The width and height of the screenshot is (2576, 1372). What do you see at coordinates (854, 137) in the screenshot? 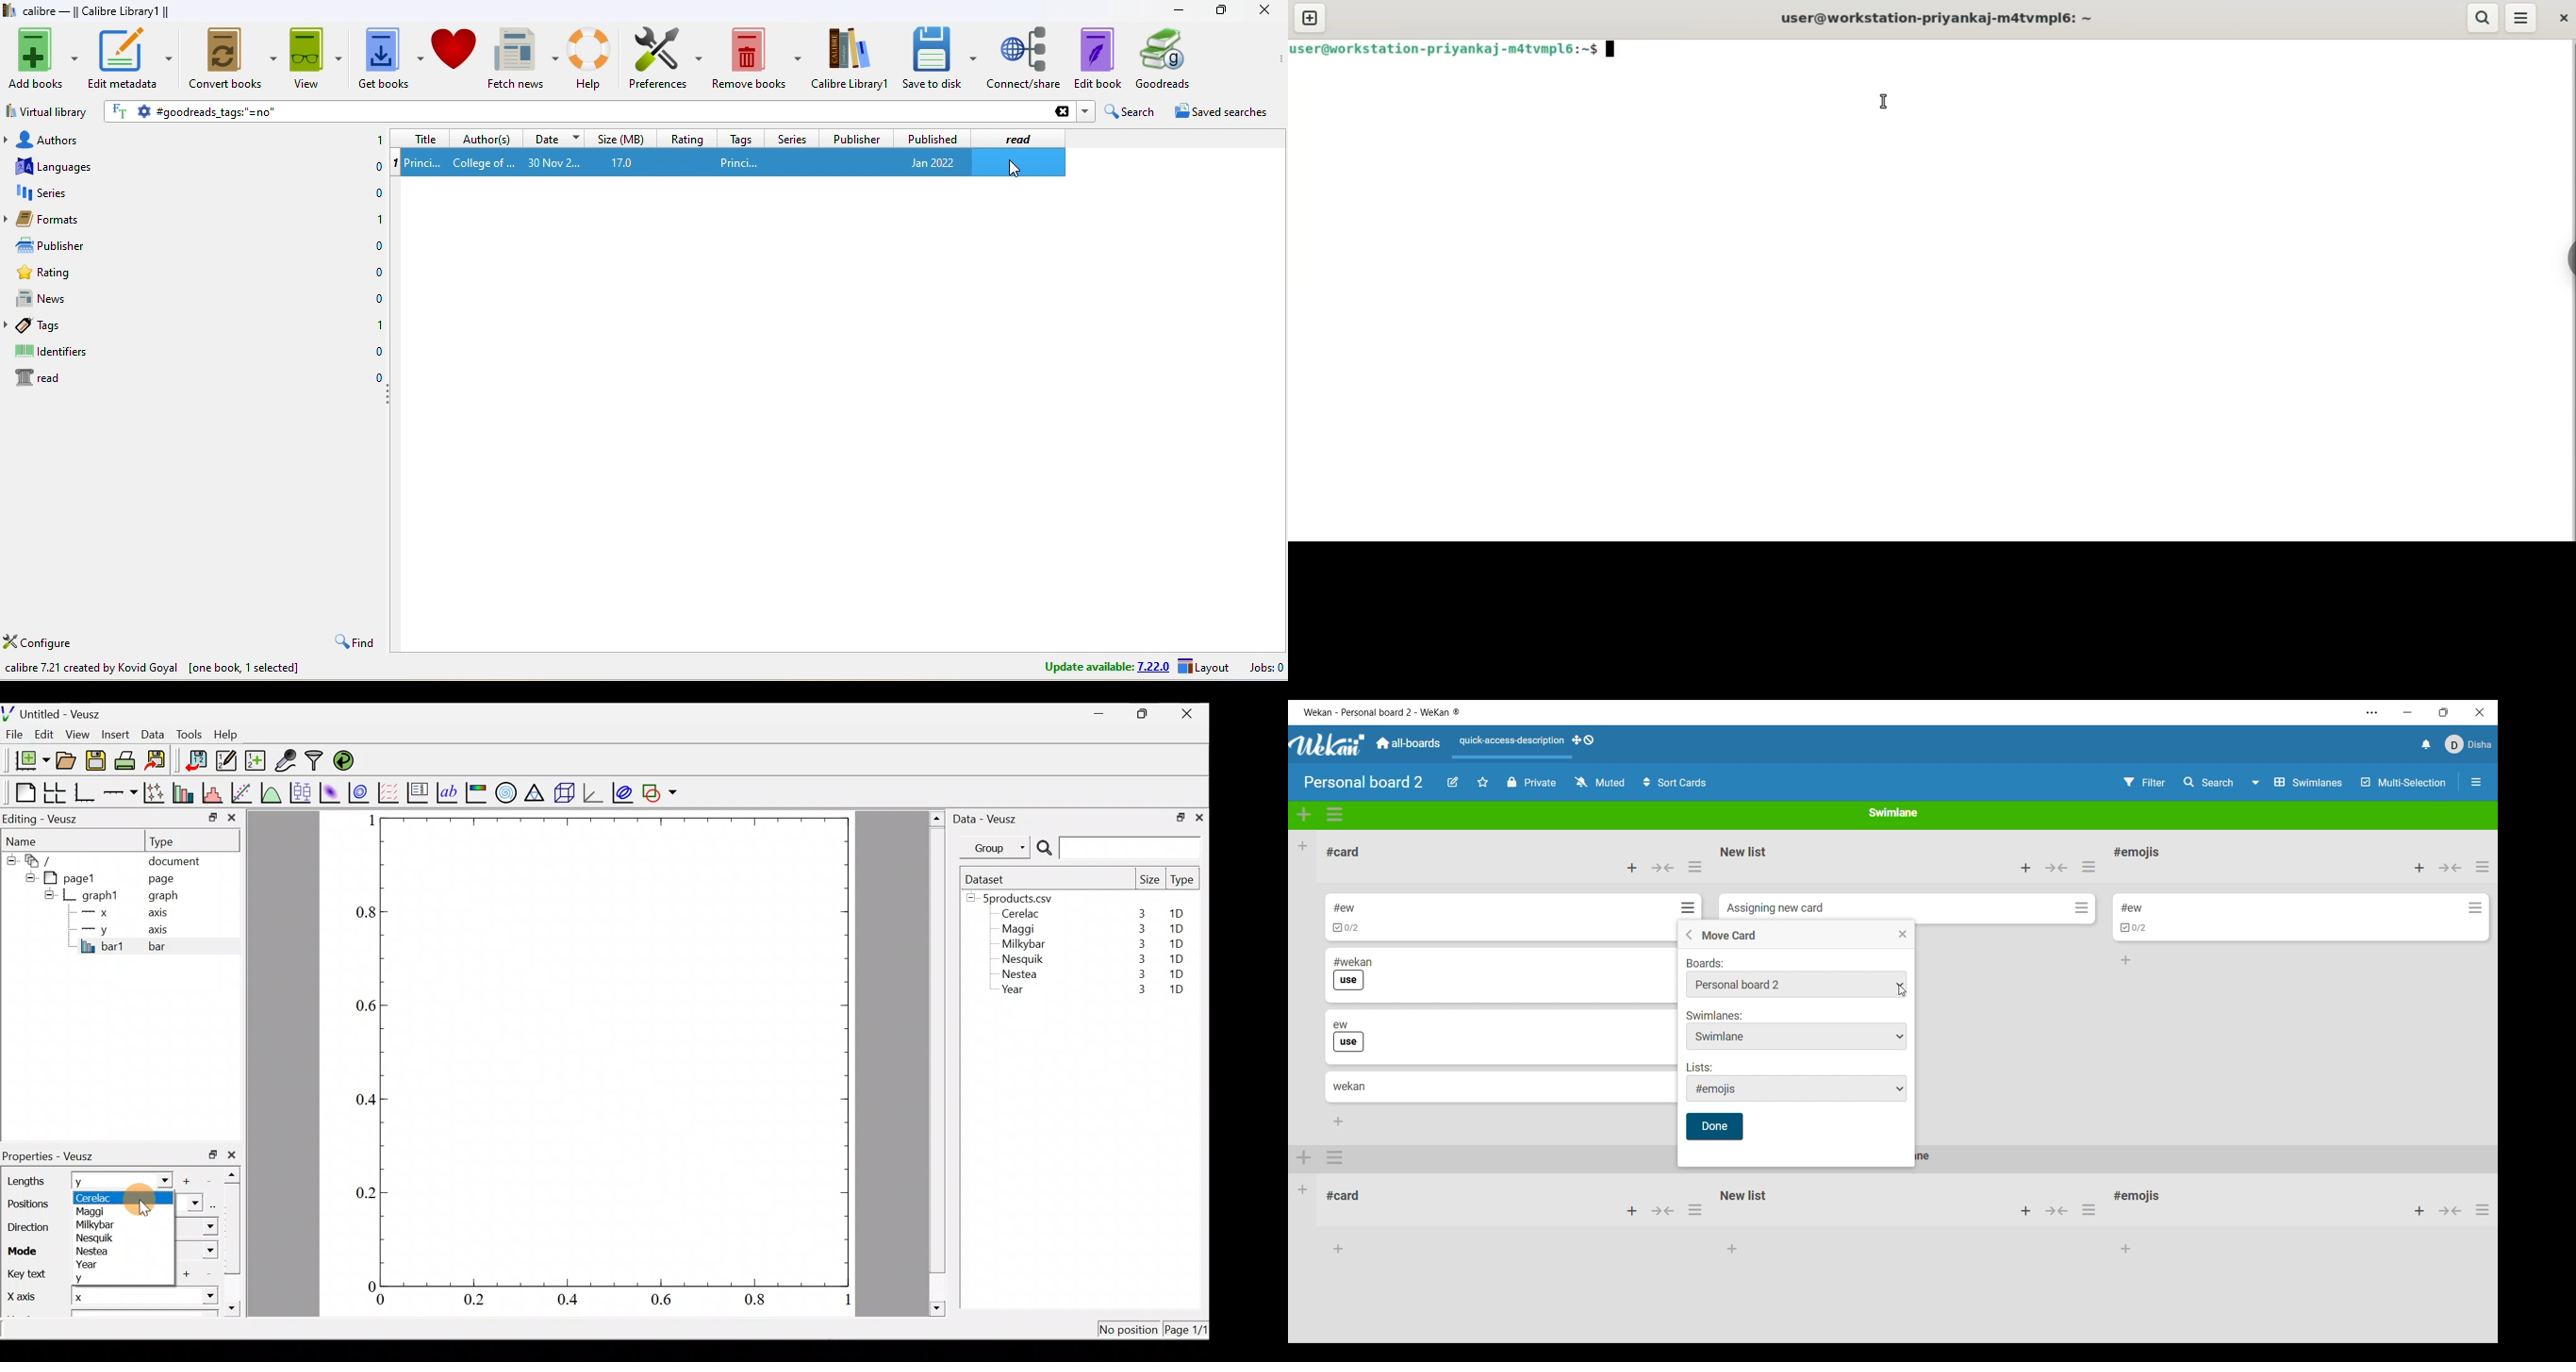
I see `publisher` at bounding box center [854, 137].